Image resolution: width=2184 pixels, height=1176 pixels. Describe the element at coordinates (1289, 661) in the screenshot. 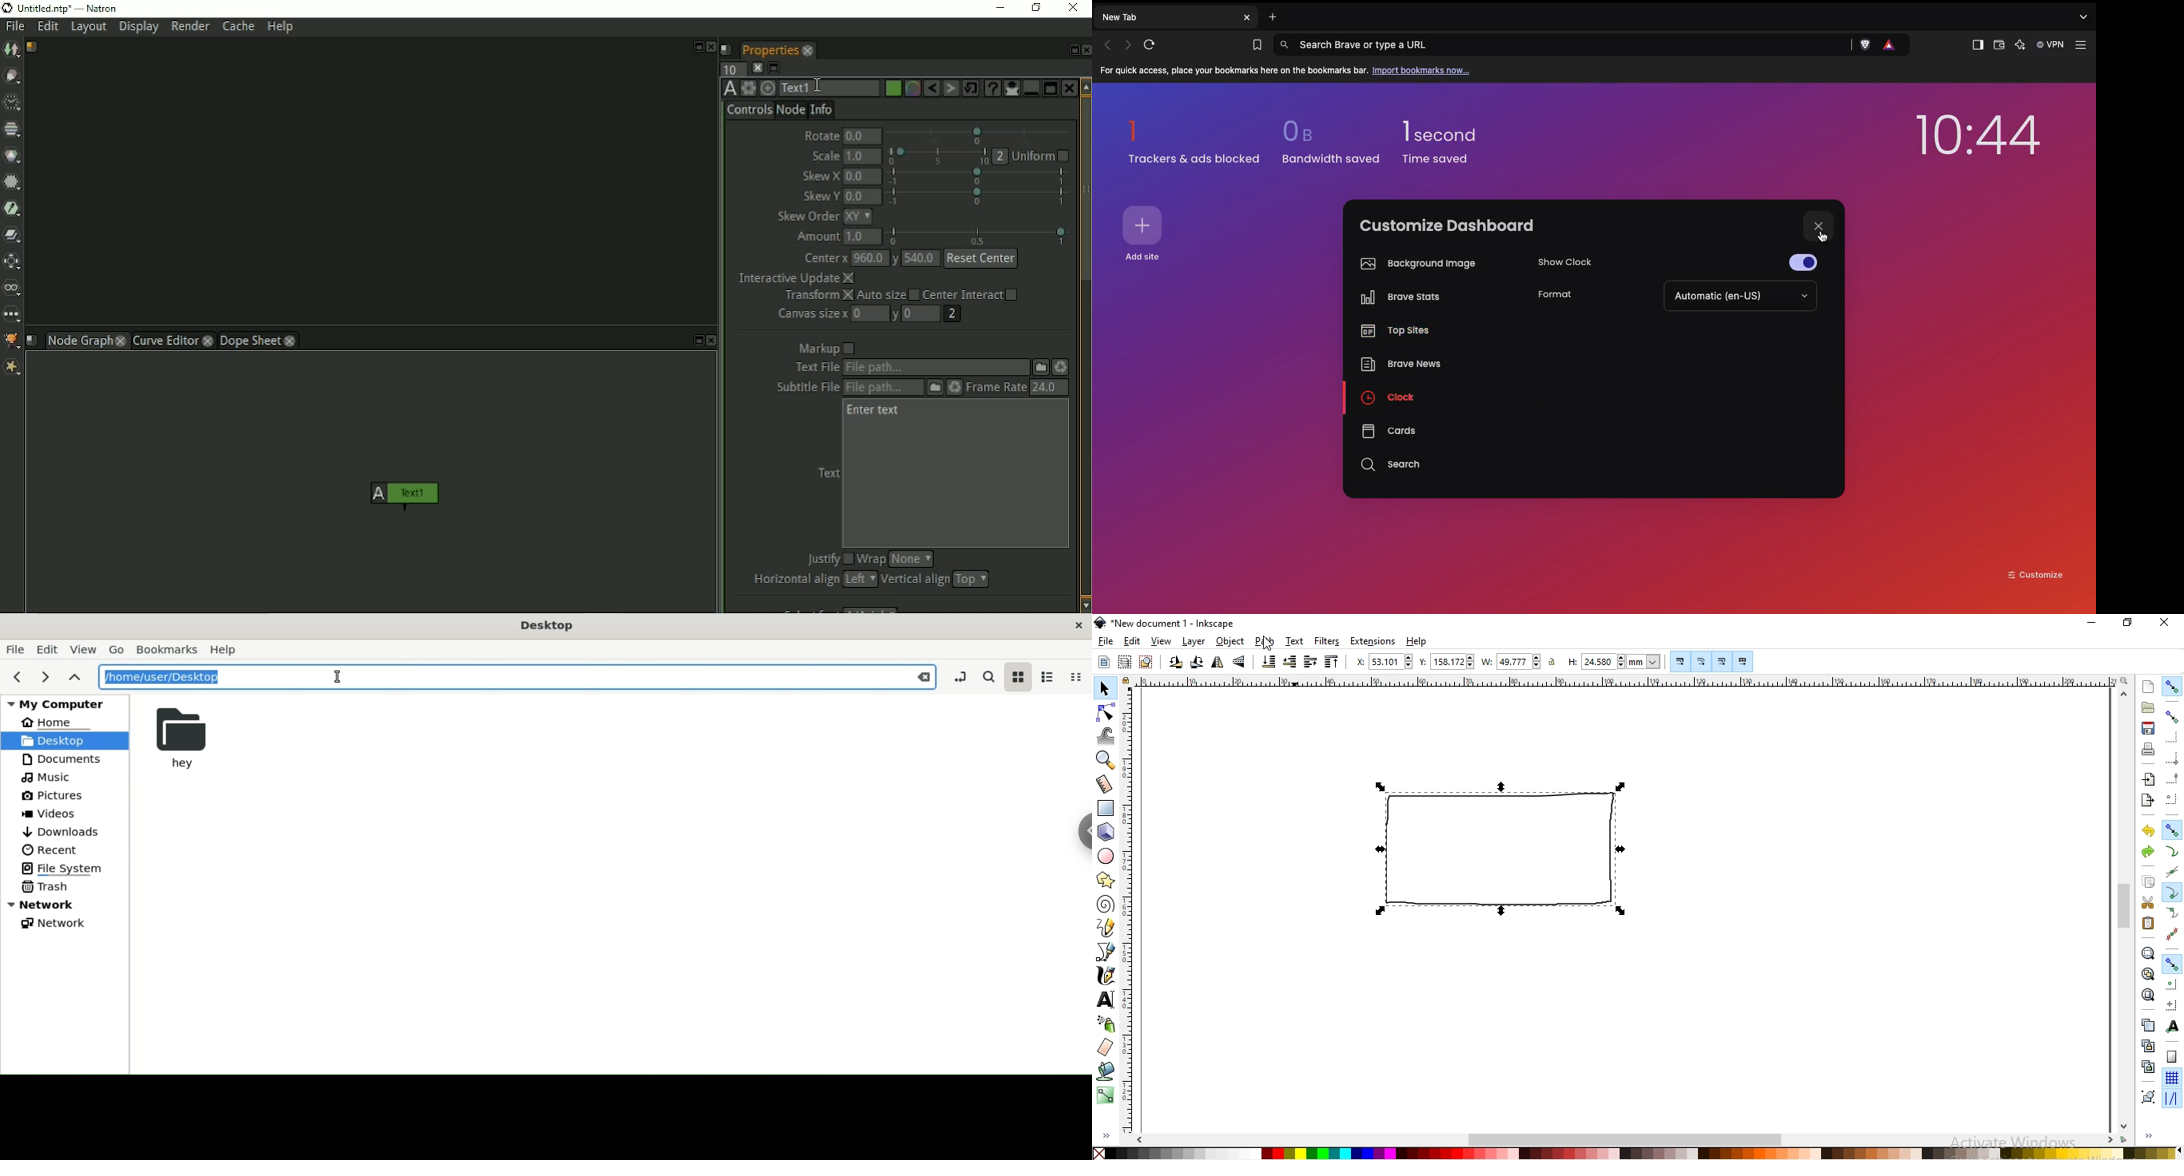

I see `lower selction one step` at that location.